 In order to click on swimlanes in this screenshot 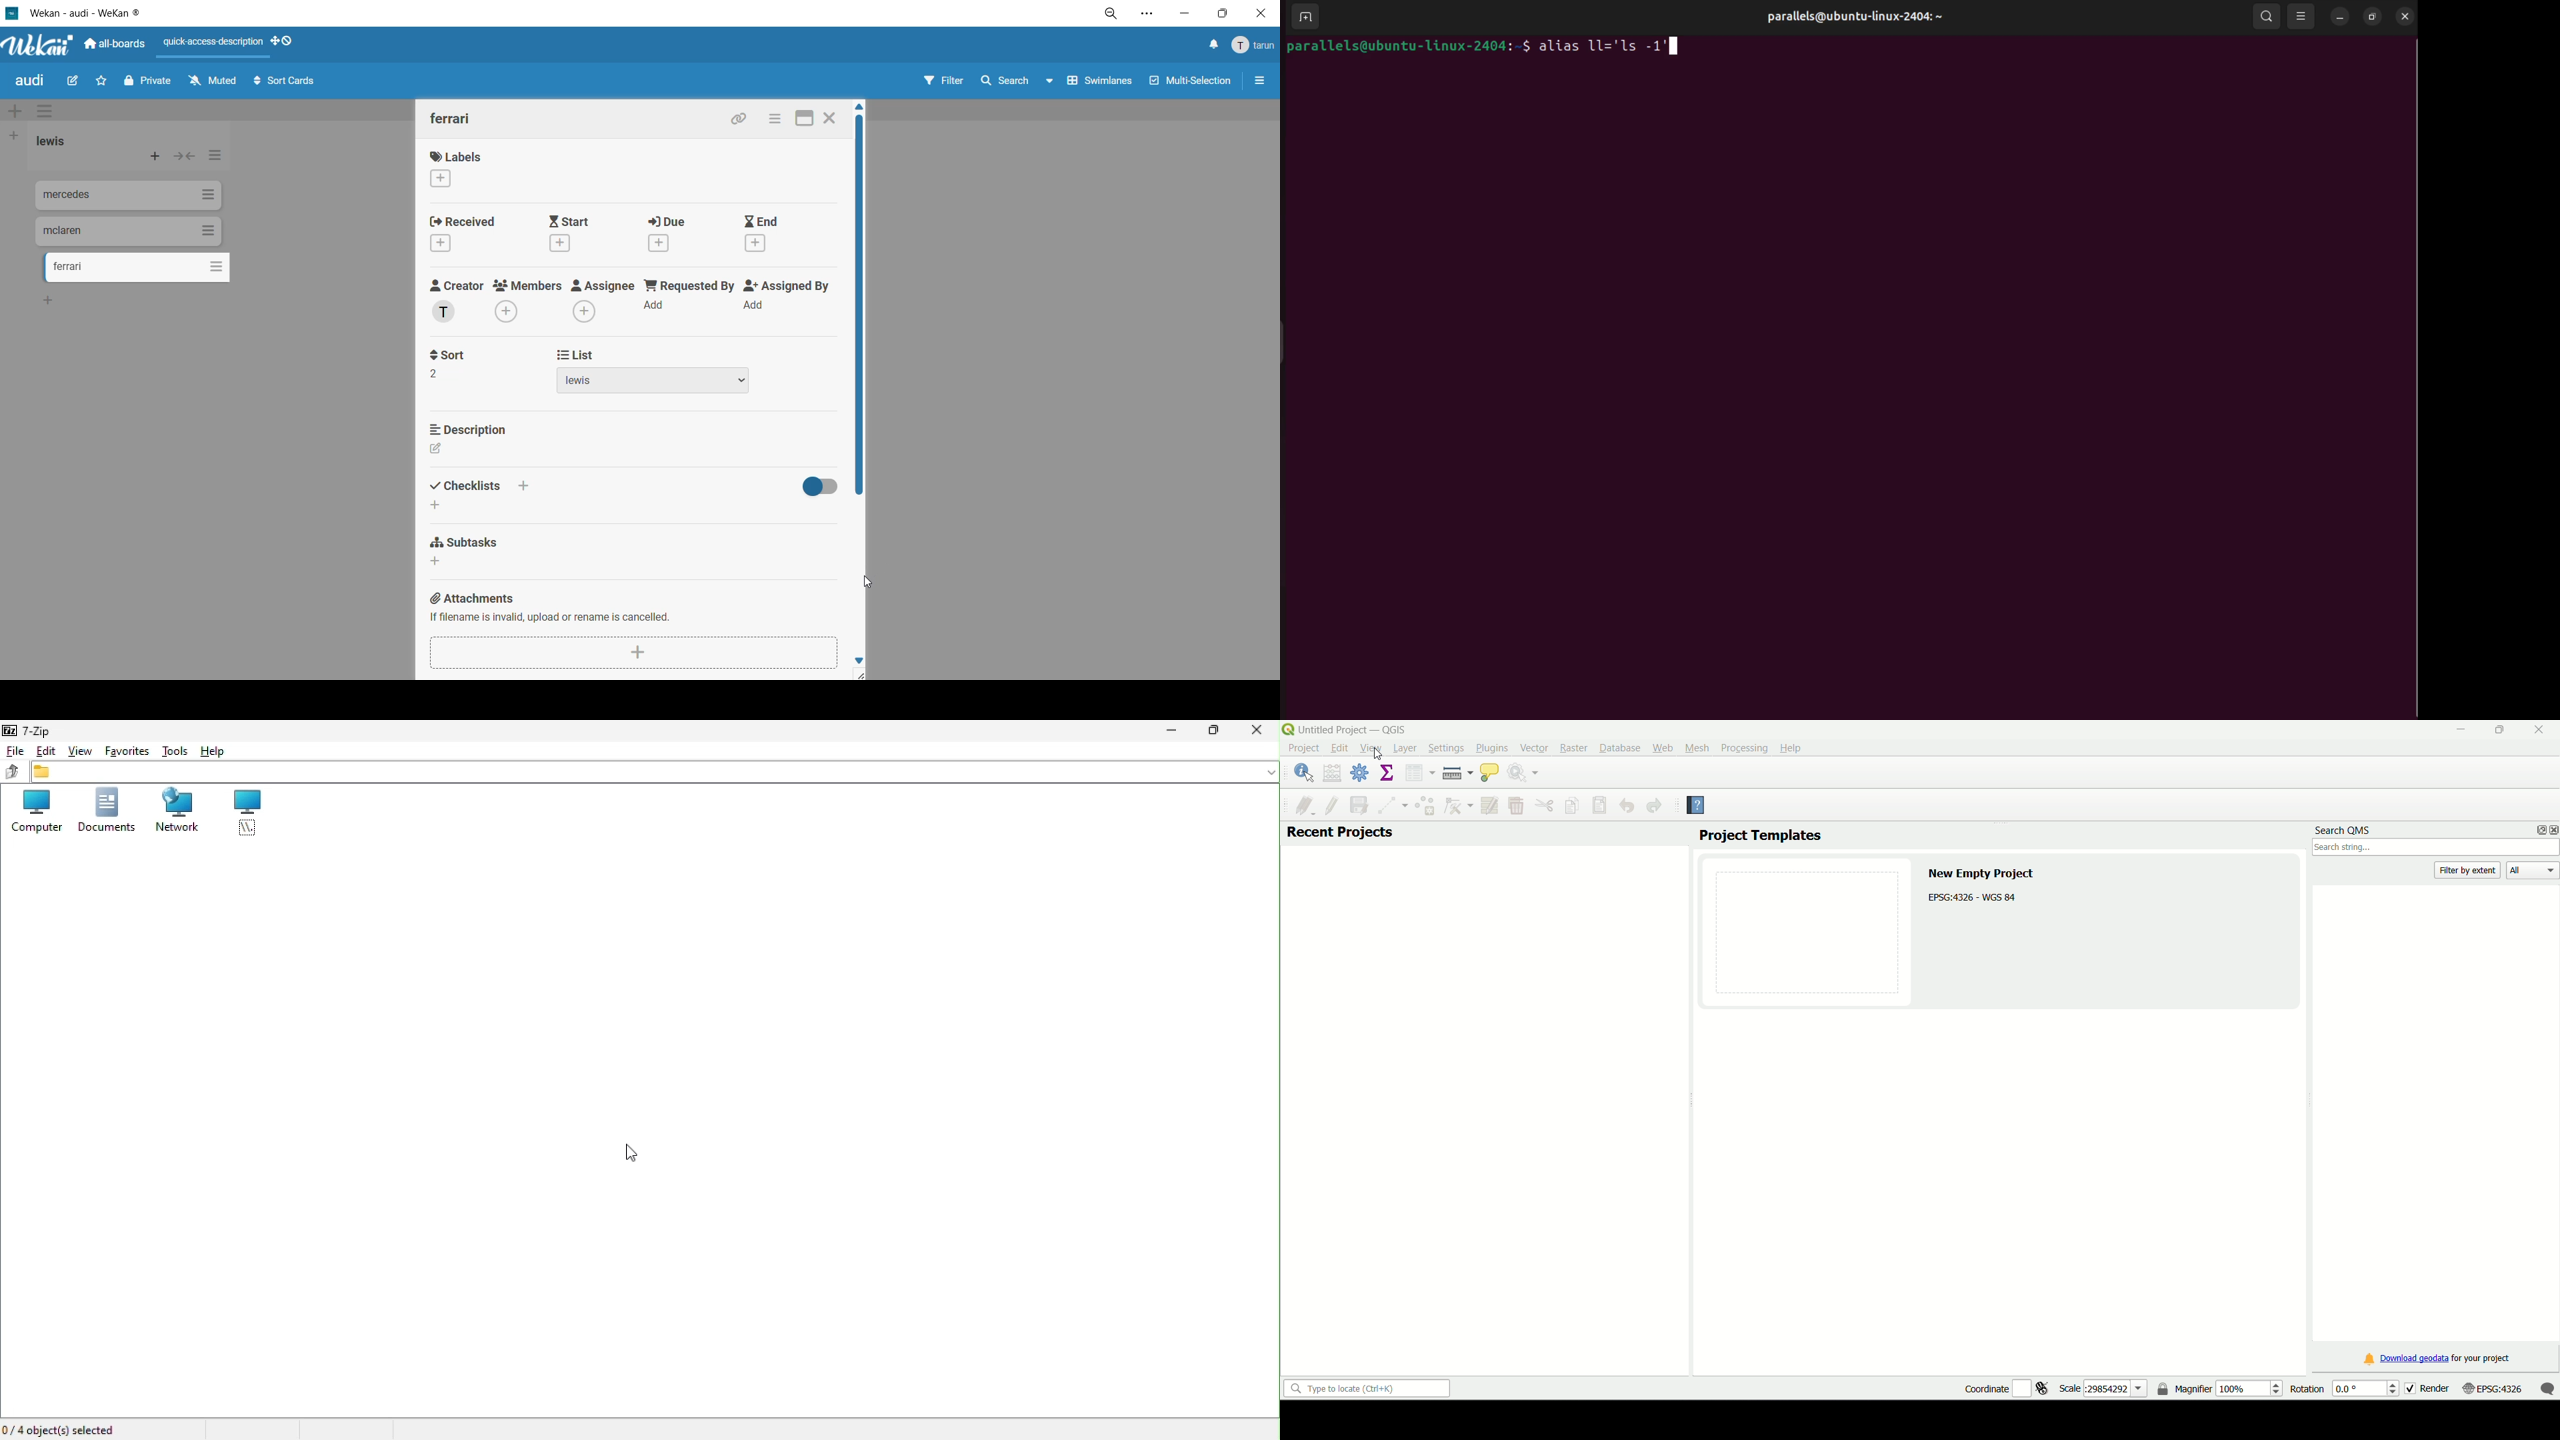, I will do `click(1097, 85)`.